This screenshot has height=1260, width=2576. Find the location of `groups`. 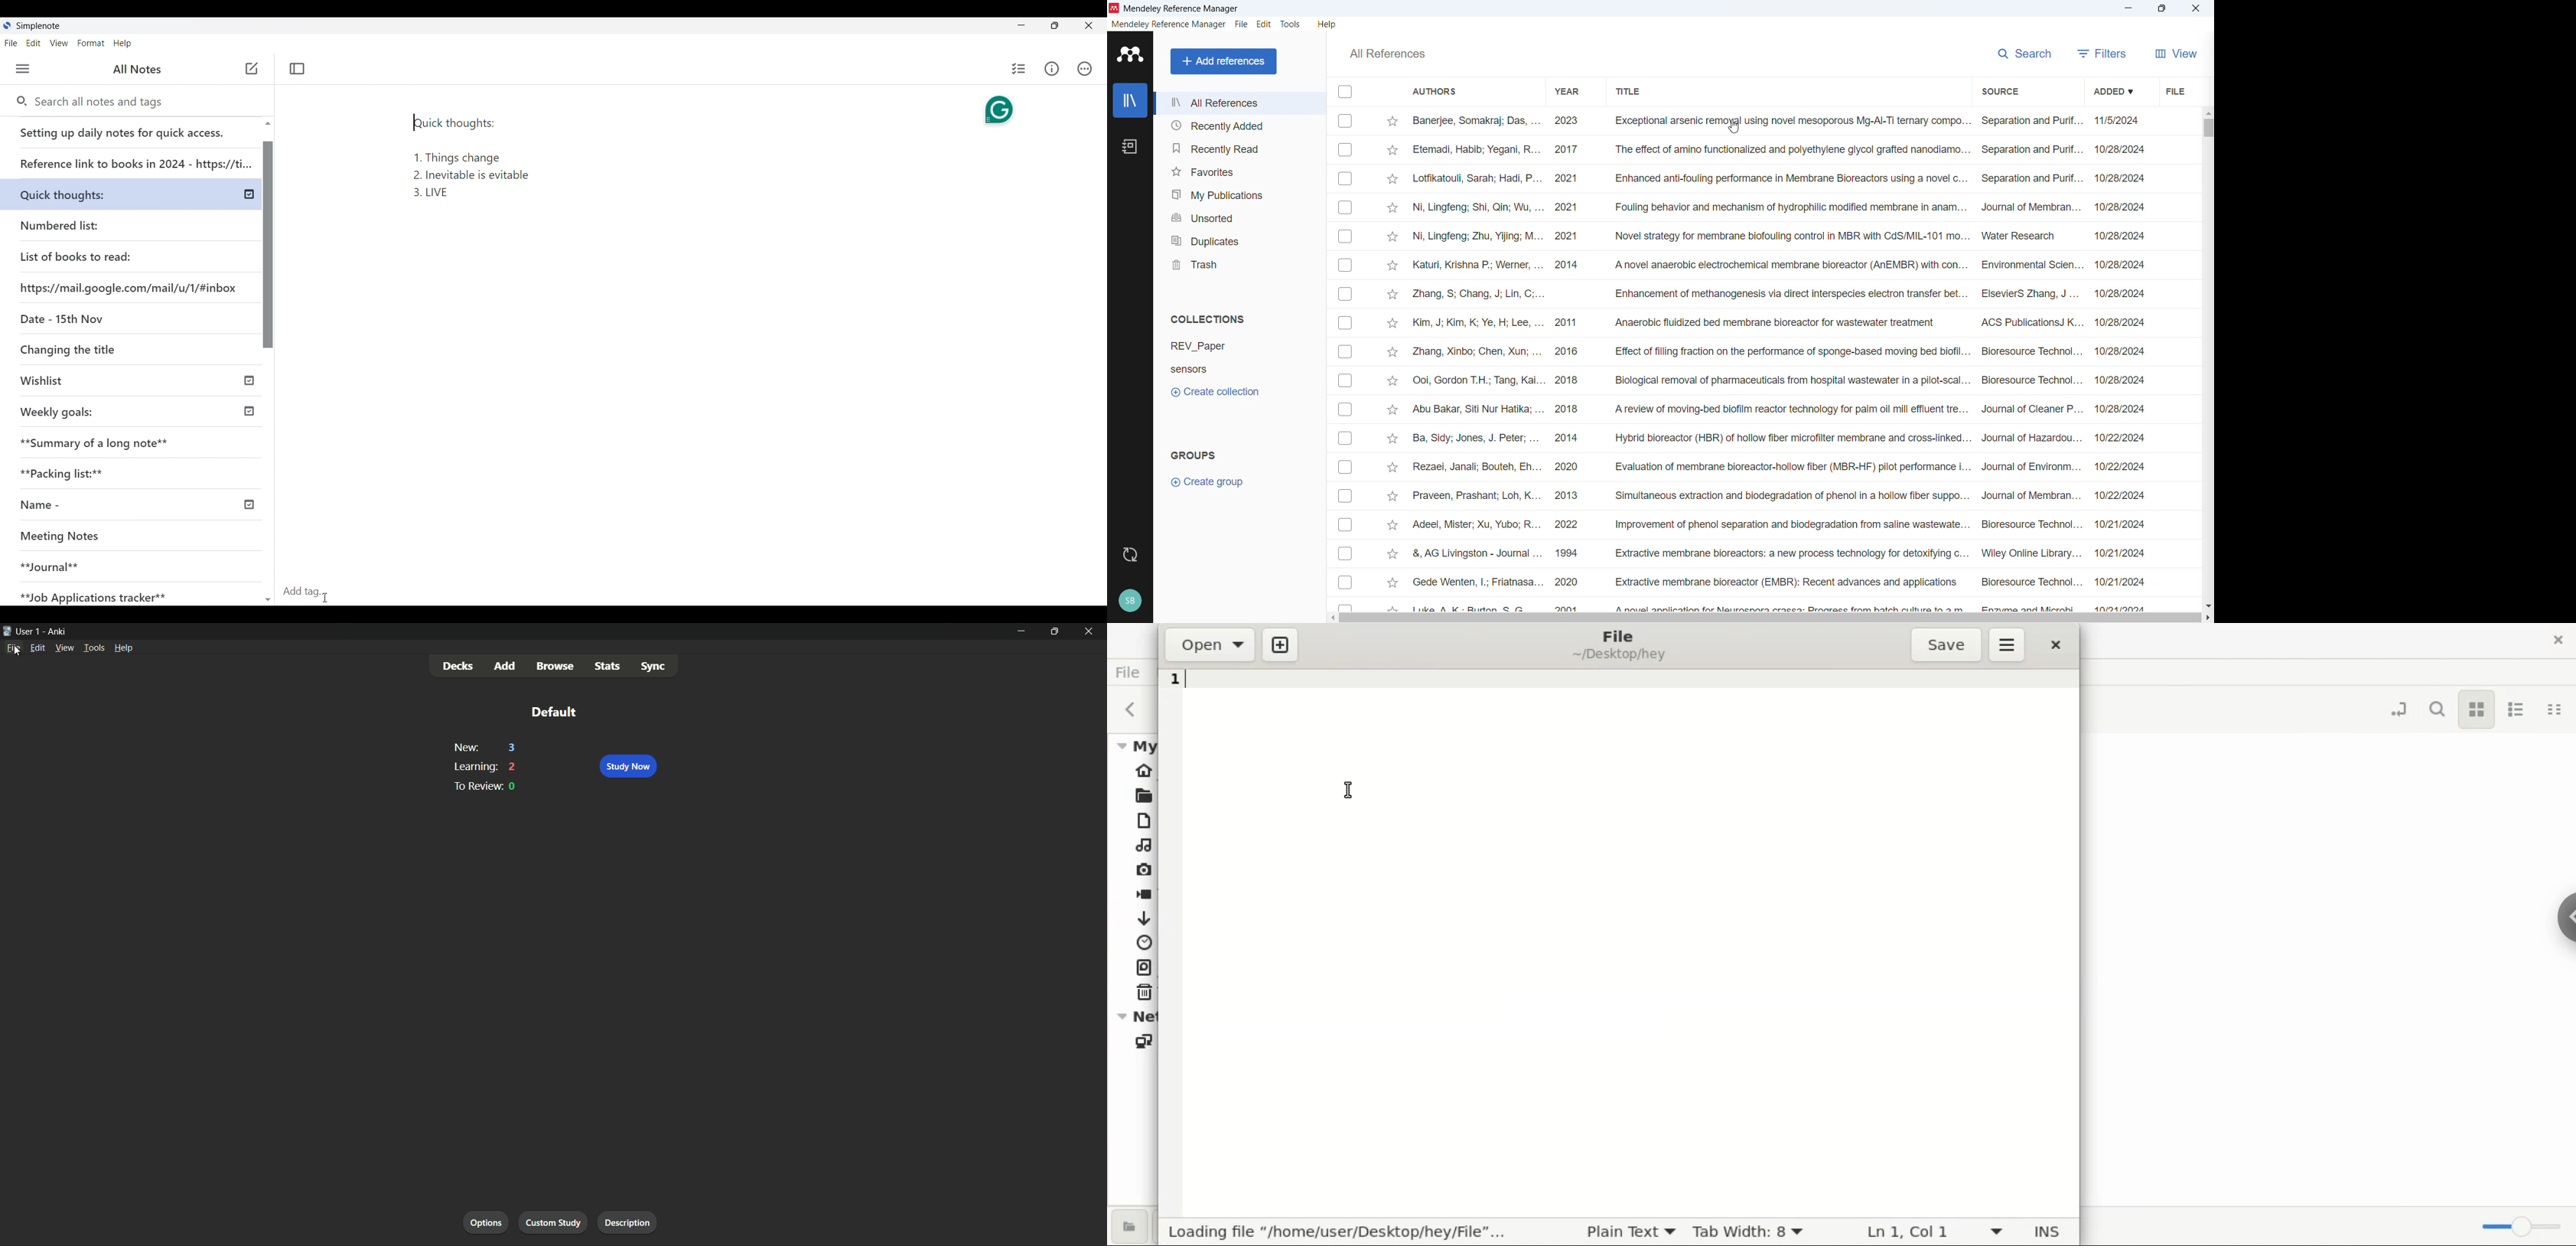

groups is located at coordinates (1192, 454).